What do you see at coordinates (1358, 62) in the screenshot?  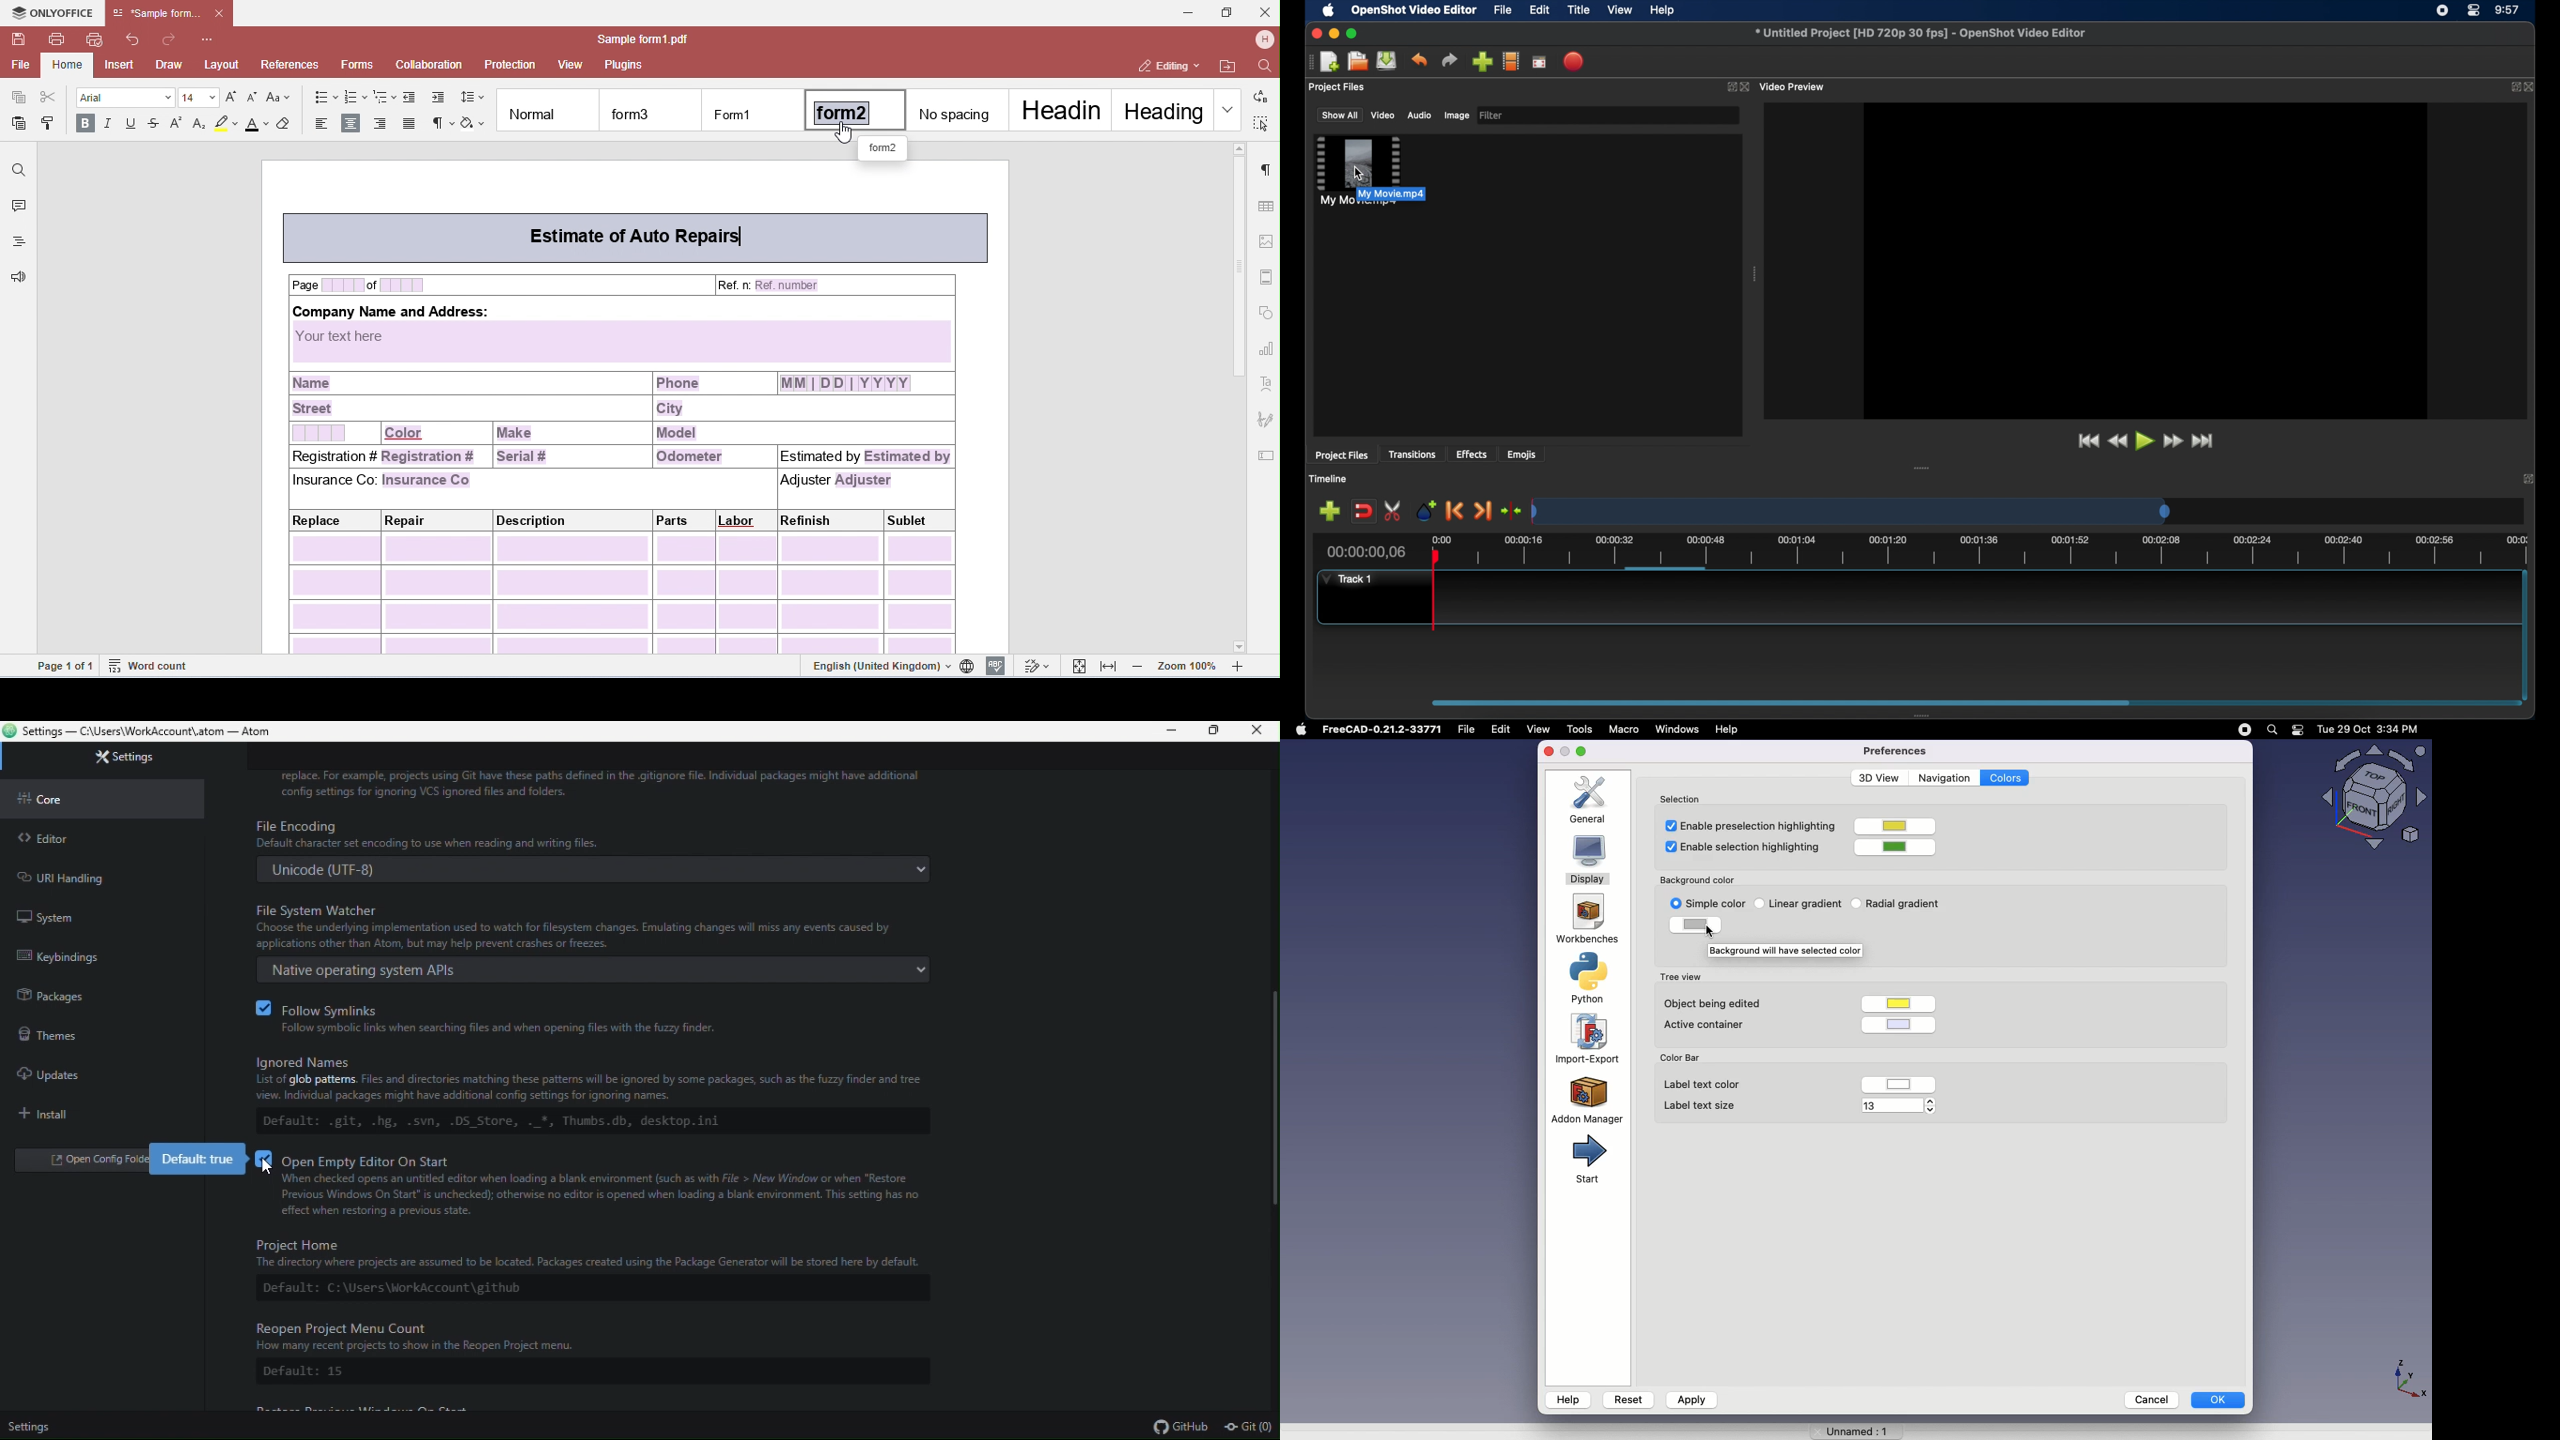 I see `open files` at bounding box center [1358, 62].